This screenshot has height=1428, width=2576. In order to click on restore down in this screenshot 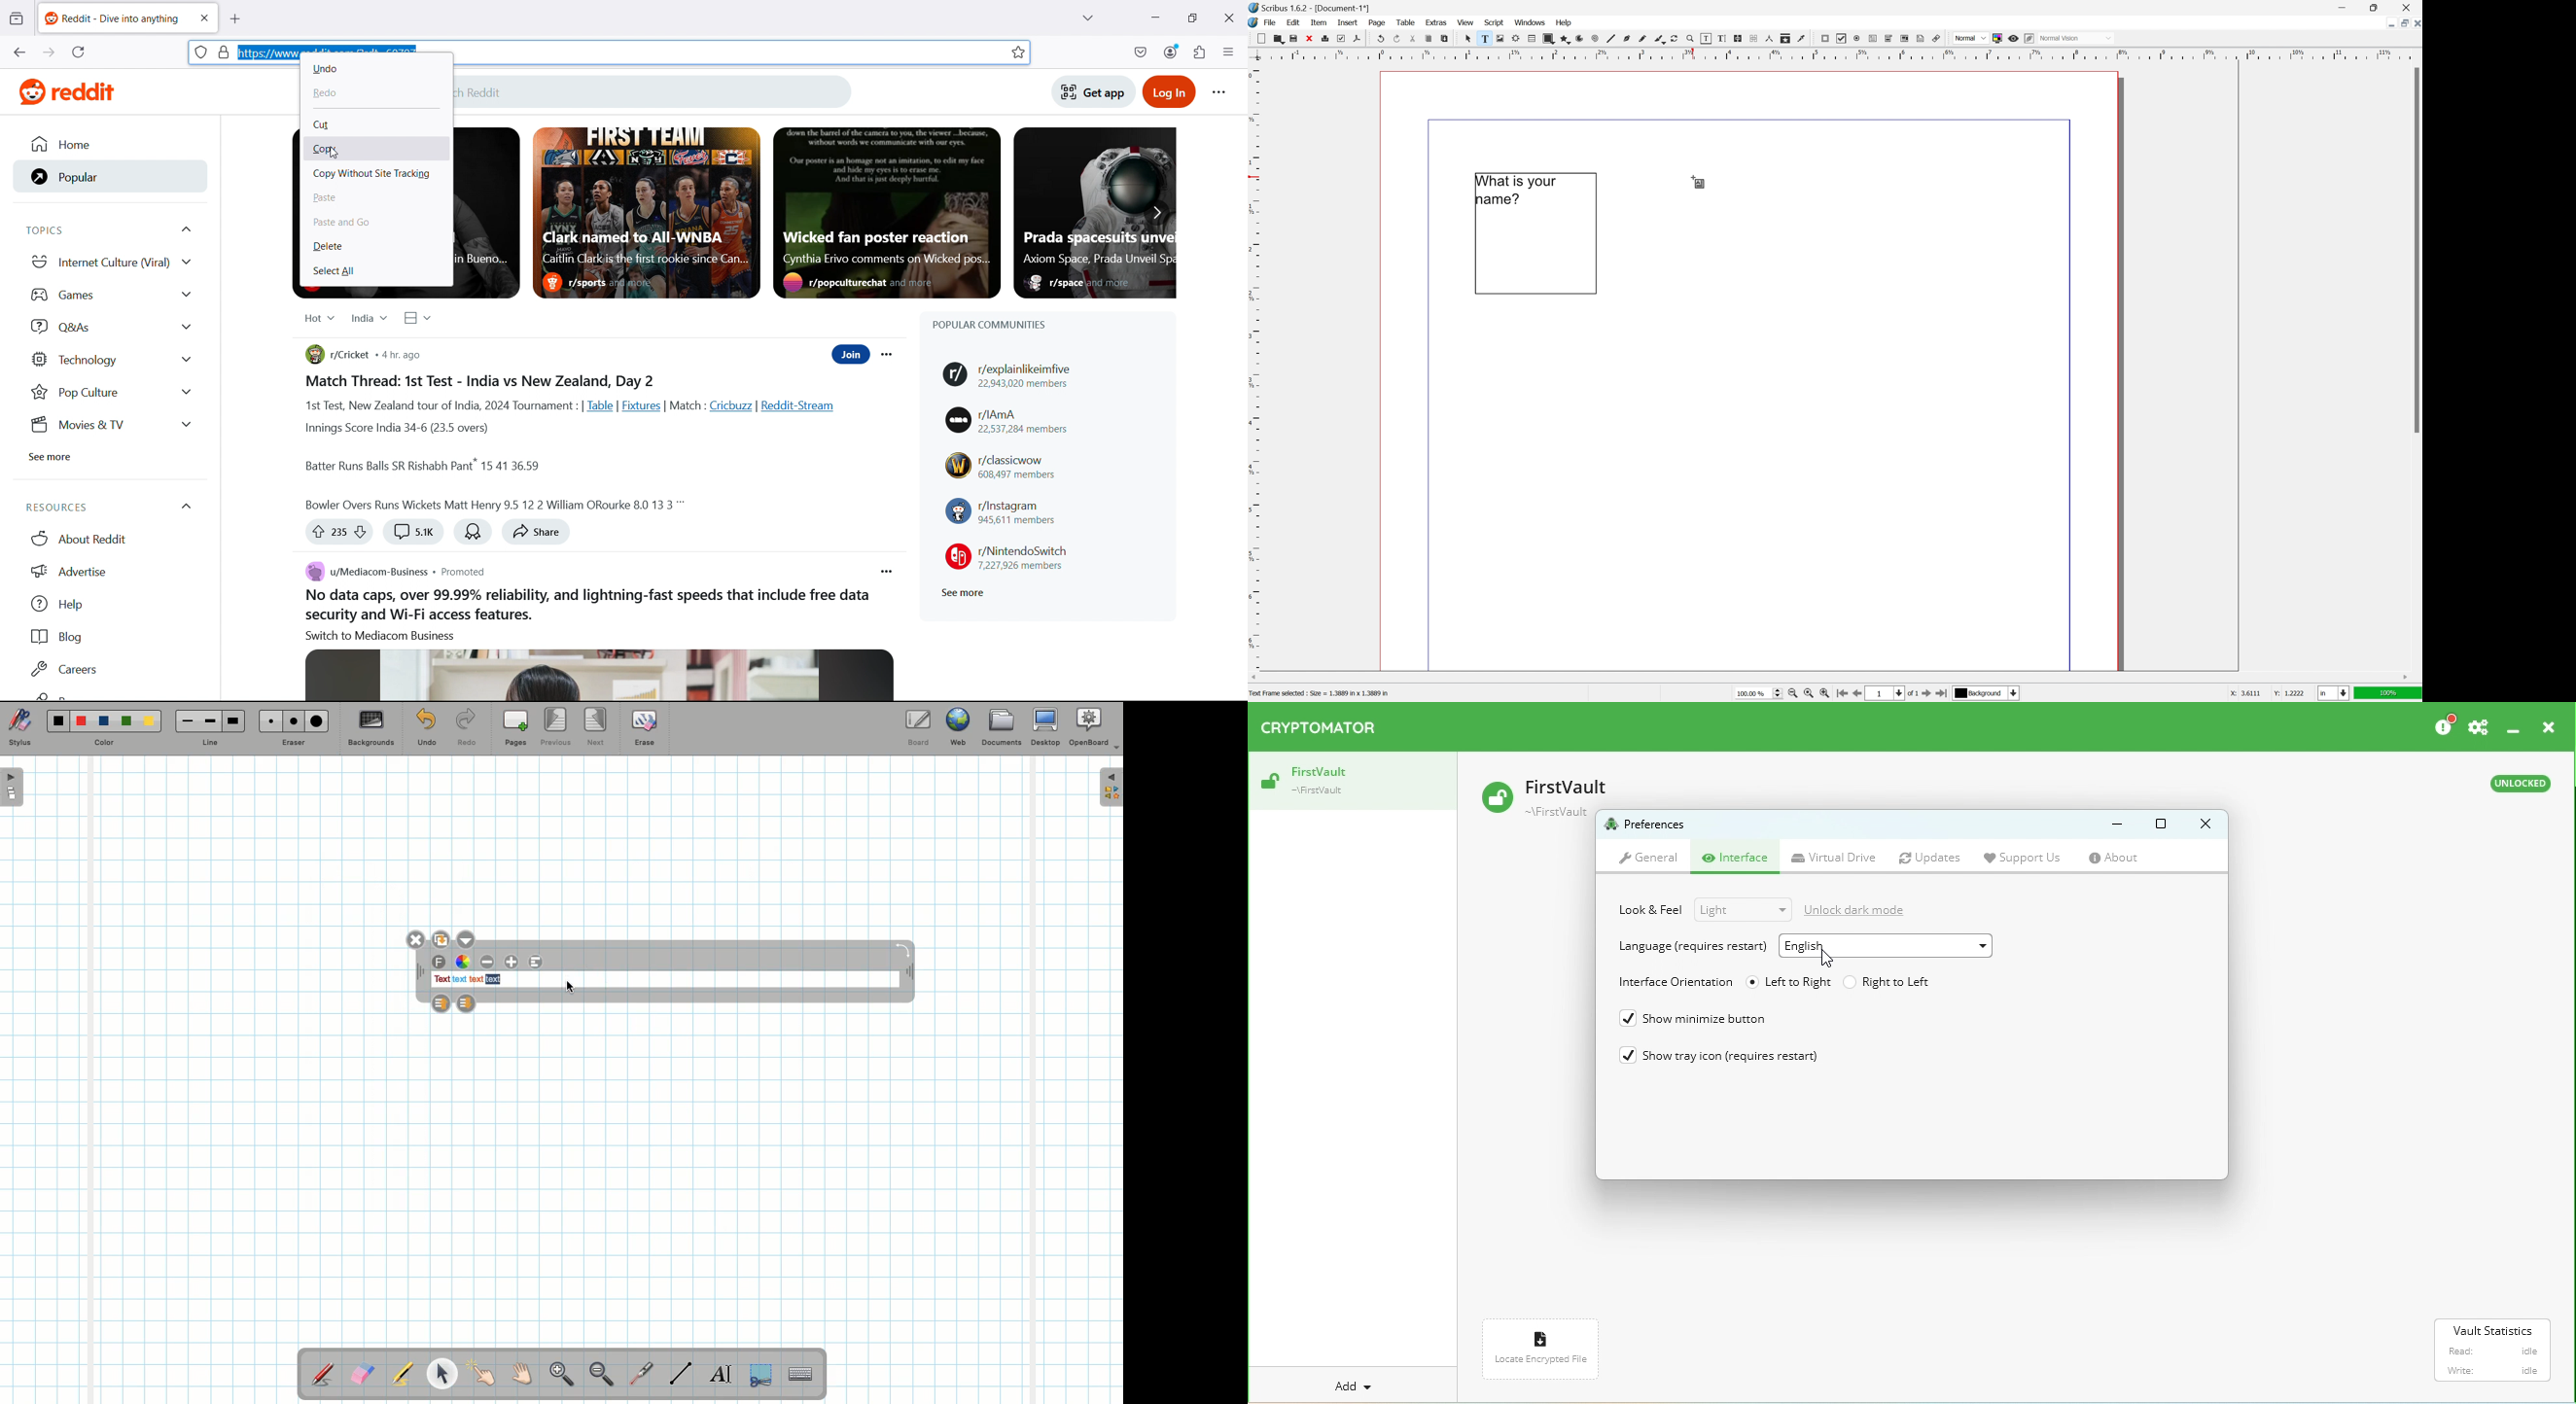, I will do `click(2401, 23)`.